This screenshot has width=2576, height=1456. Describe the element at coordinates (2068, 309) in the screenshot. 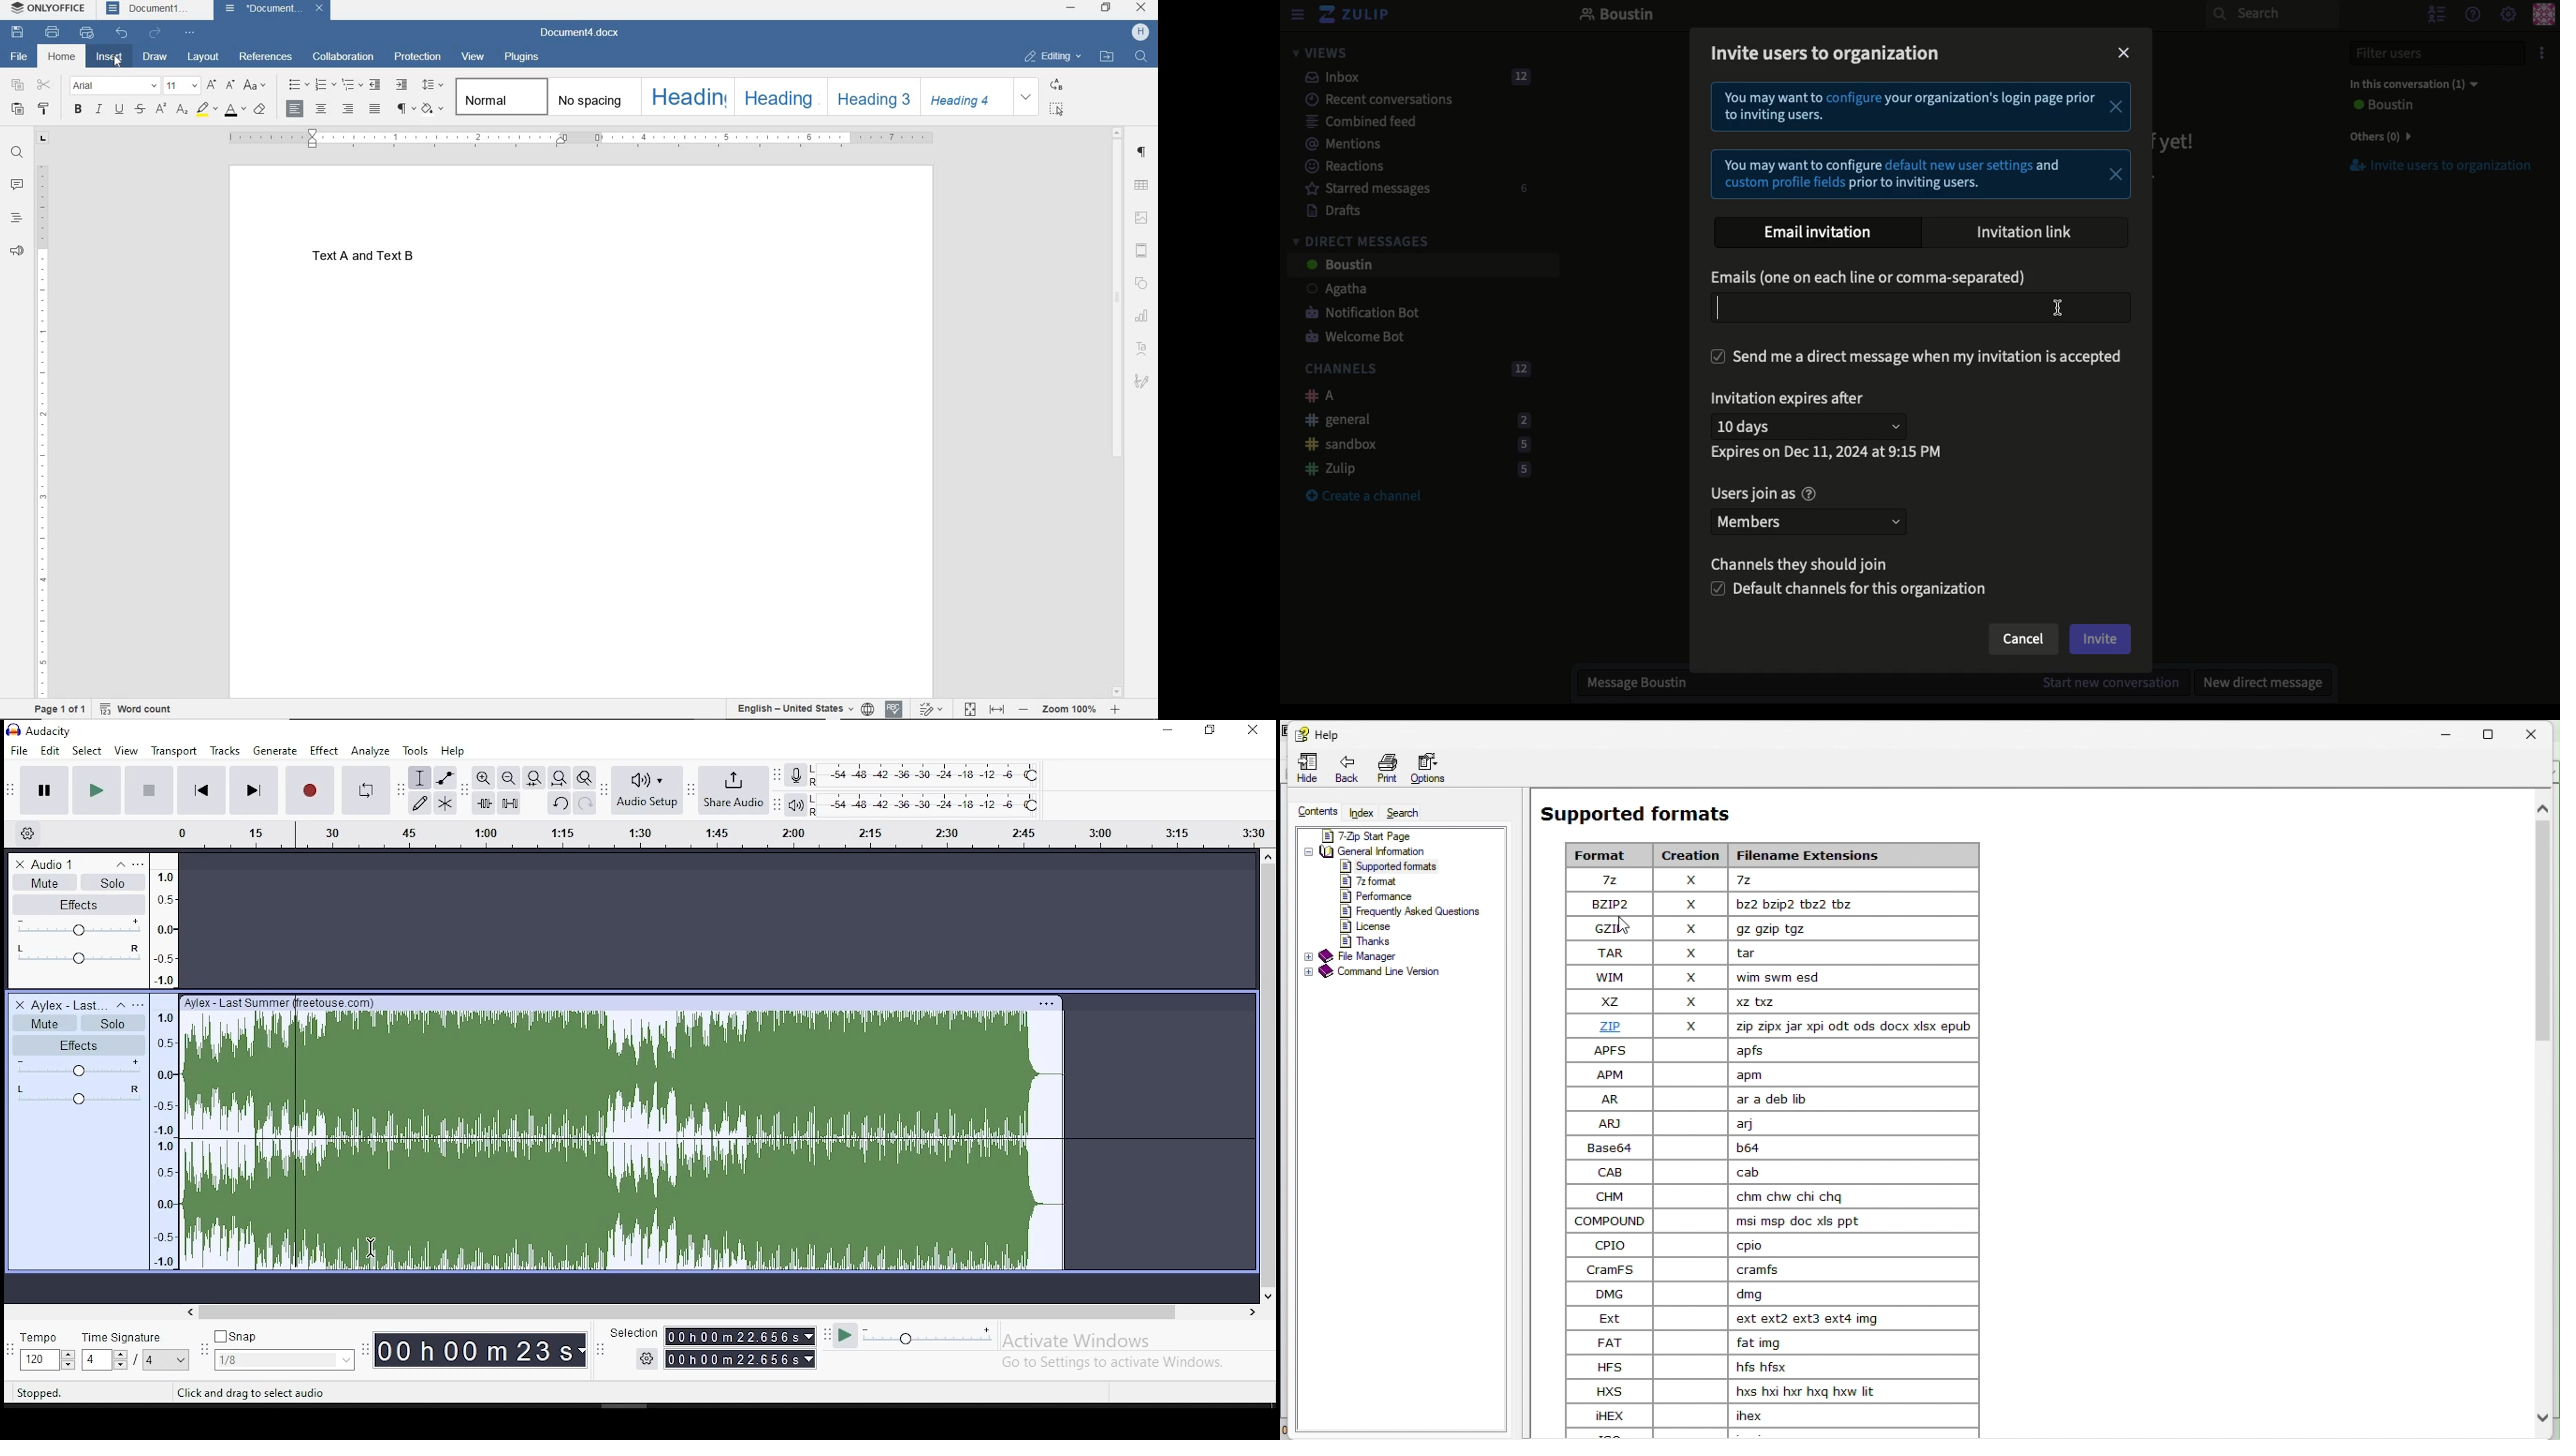

I see `cursor` at that location.